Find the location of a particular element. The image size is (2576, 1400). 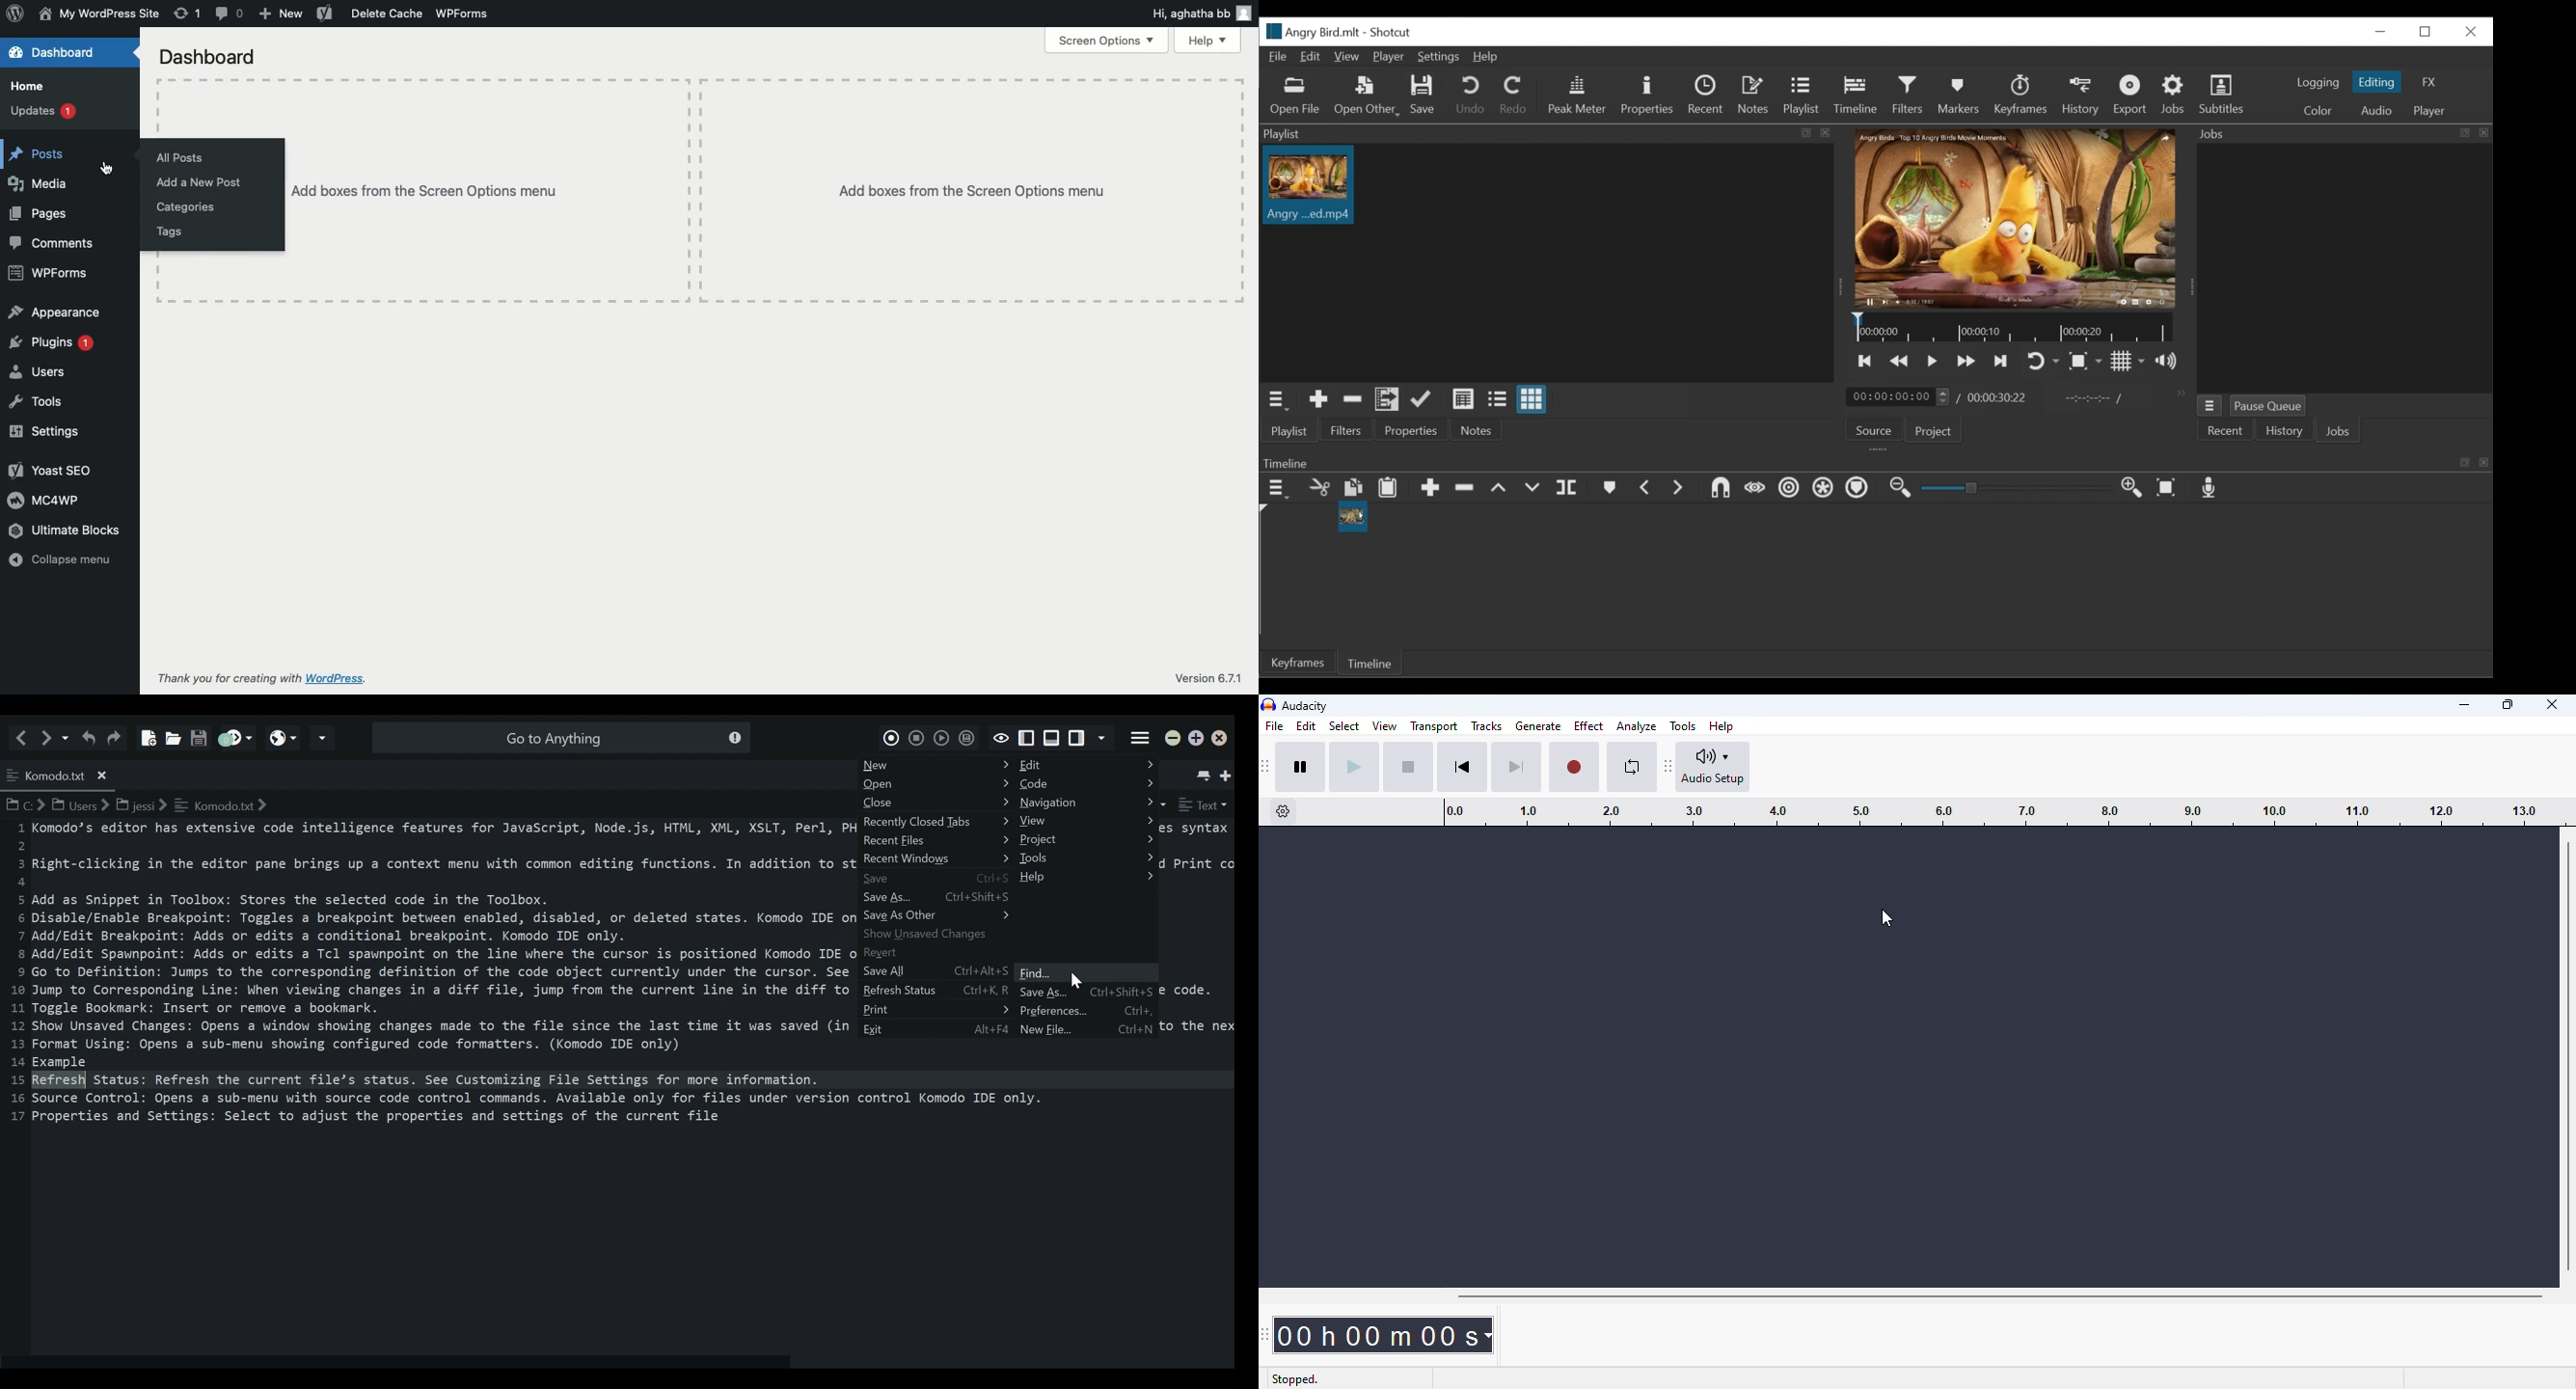

Media Viewer is located at coordinates (2016, 219).